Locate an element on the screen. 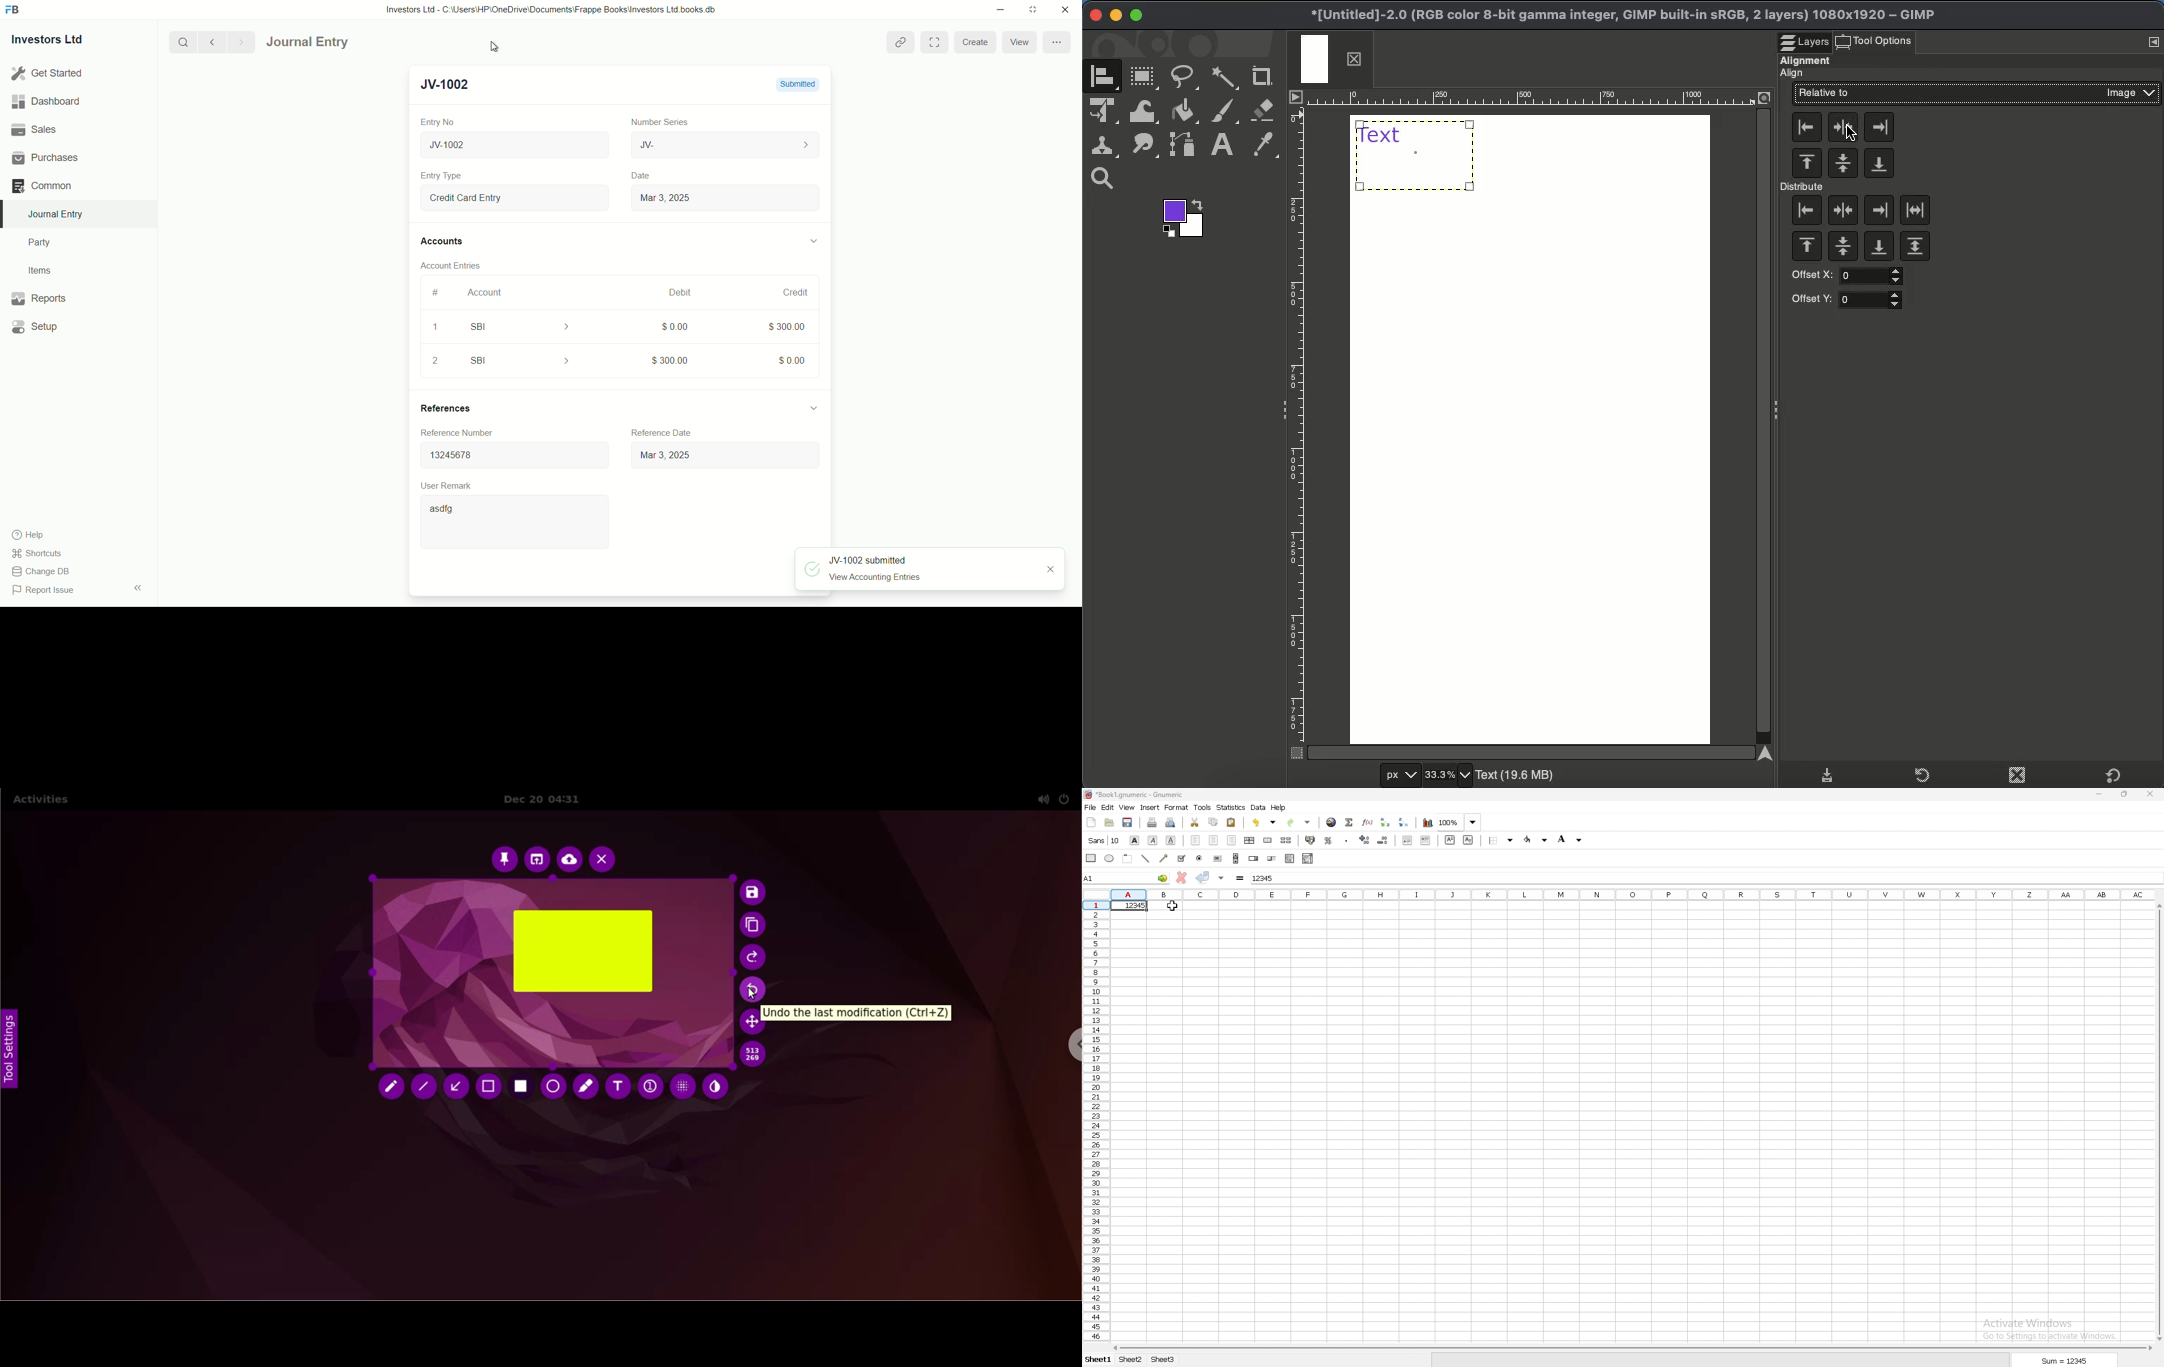 The width and height of the screenshot is (2184, 1372). Reference Number is located at coordinates (464, 433).